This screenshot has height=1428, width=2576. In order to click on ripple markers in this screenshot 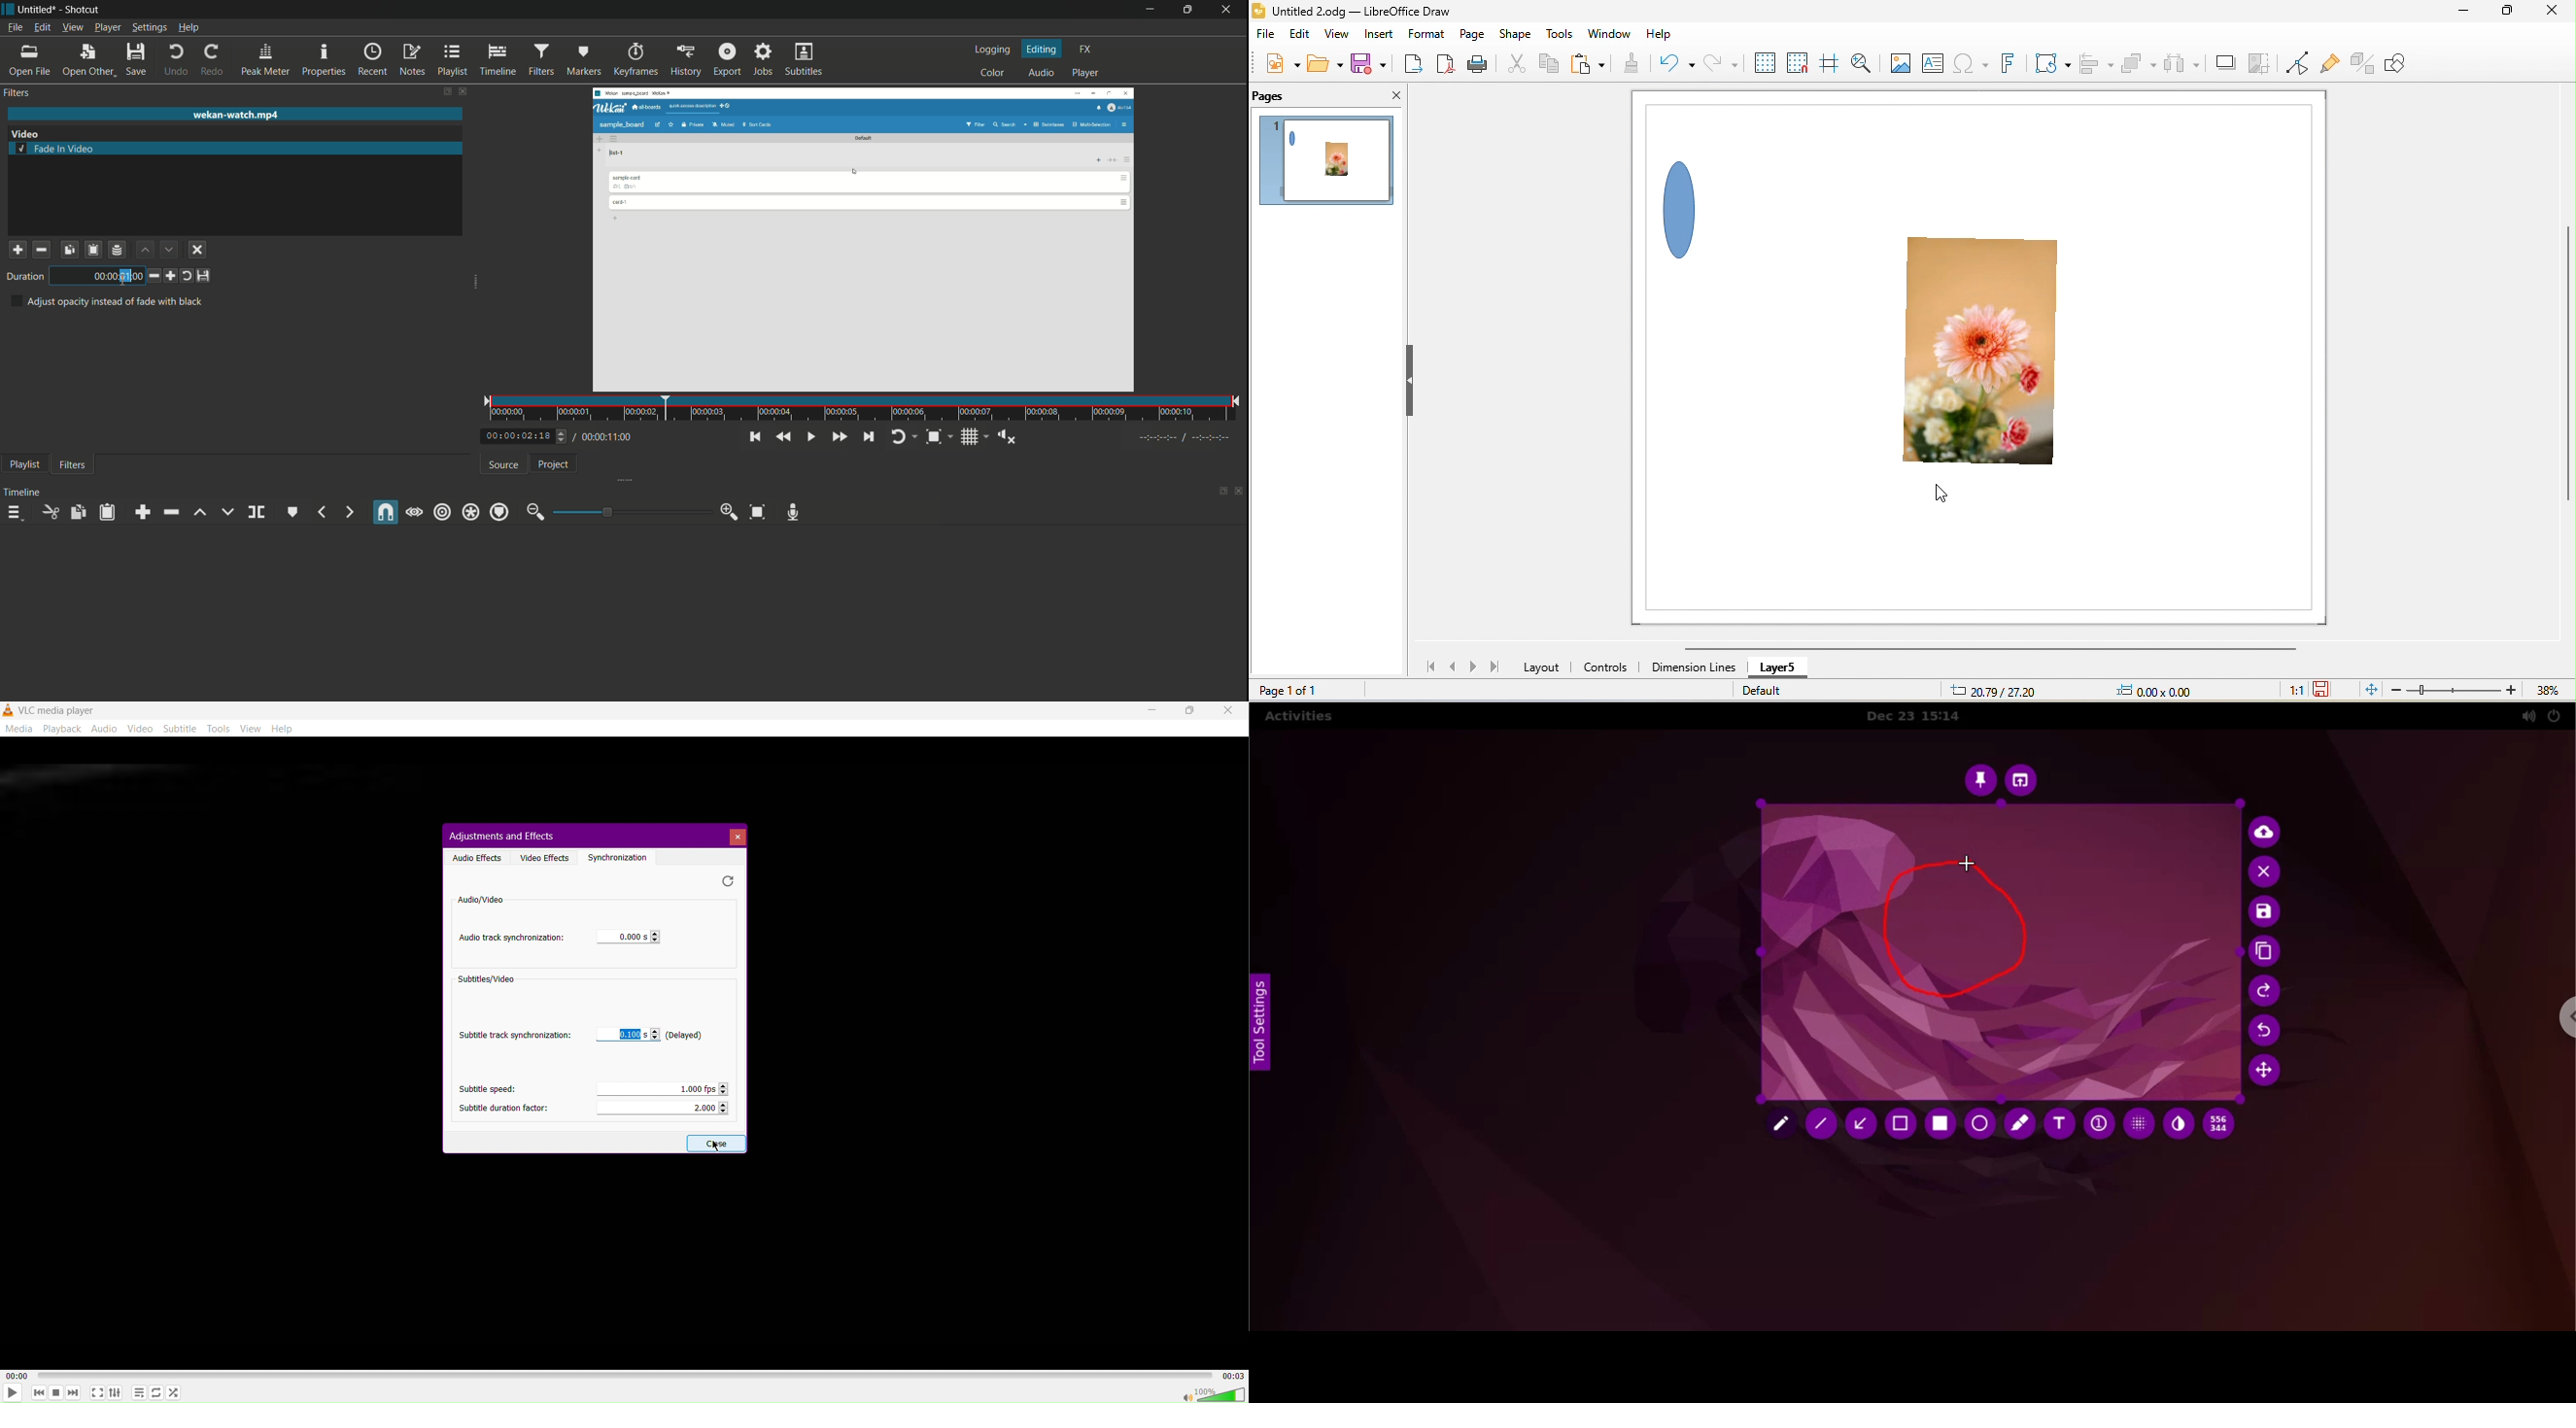, I will do `click(500, 511)`.